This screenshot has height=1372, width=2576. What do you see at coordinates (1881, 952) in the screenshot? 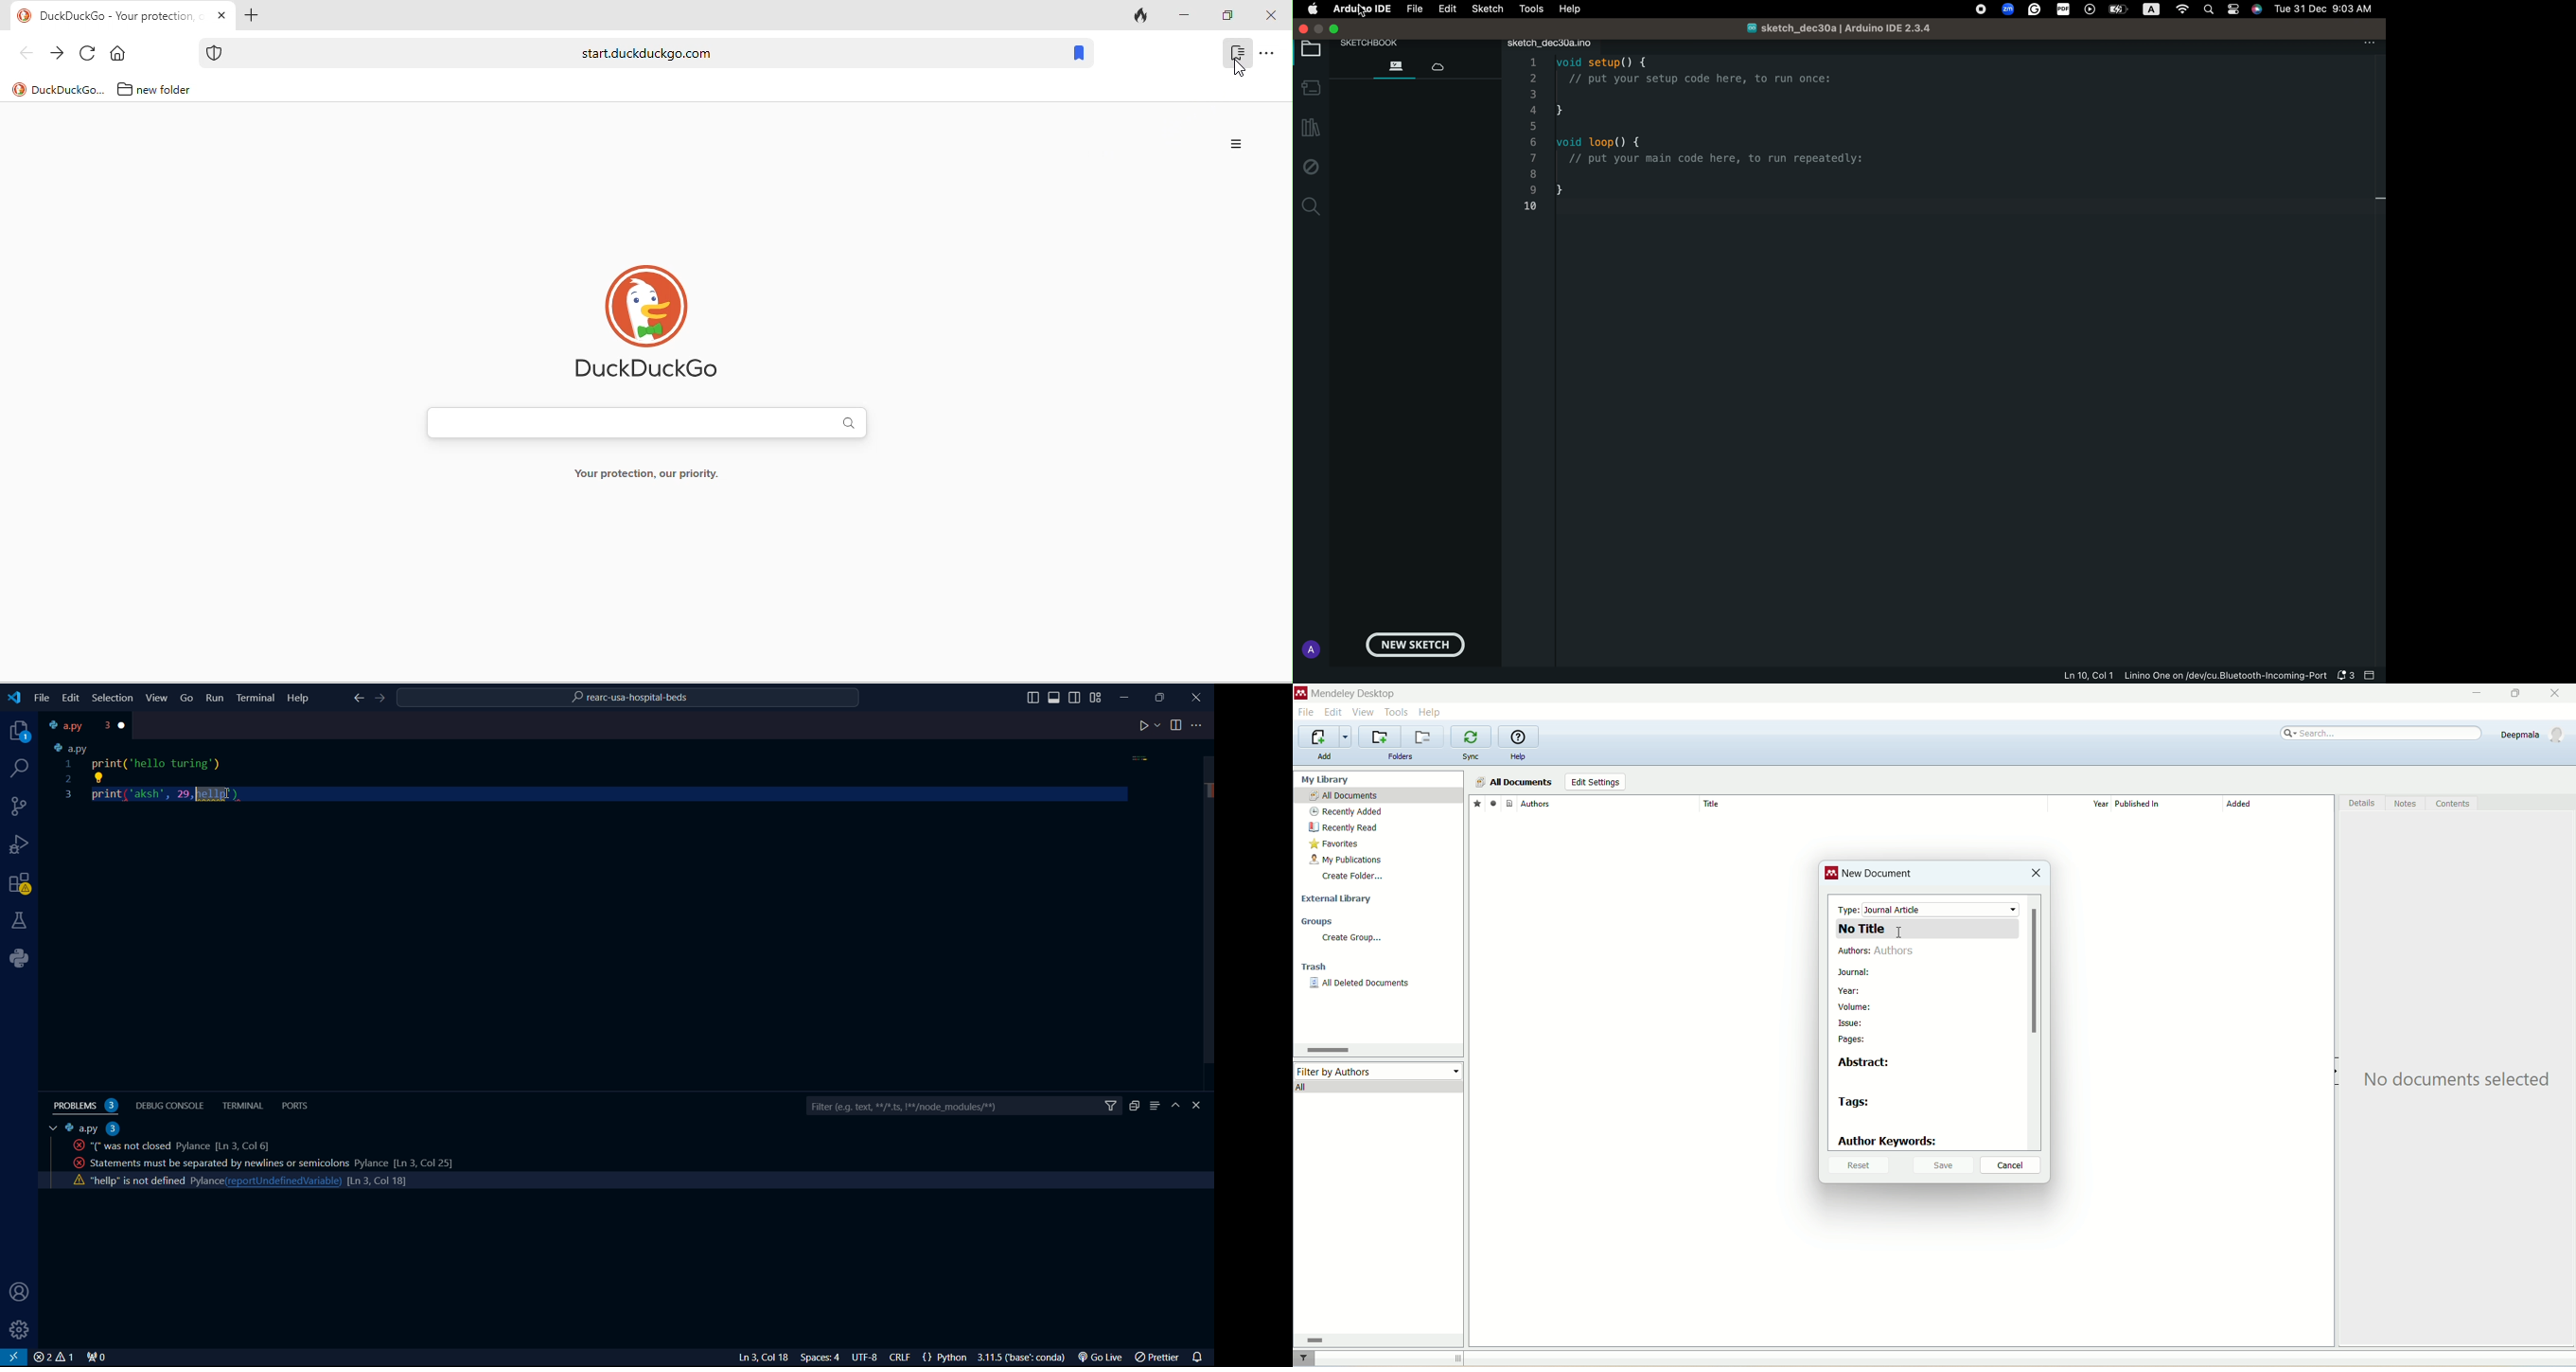
I see `authors` at bounding box center [1881, 952].